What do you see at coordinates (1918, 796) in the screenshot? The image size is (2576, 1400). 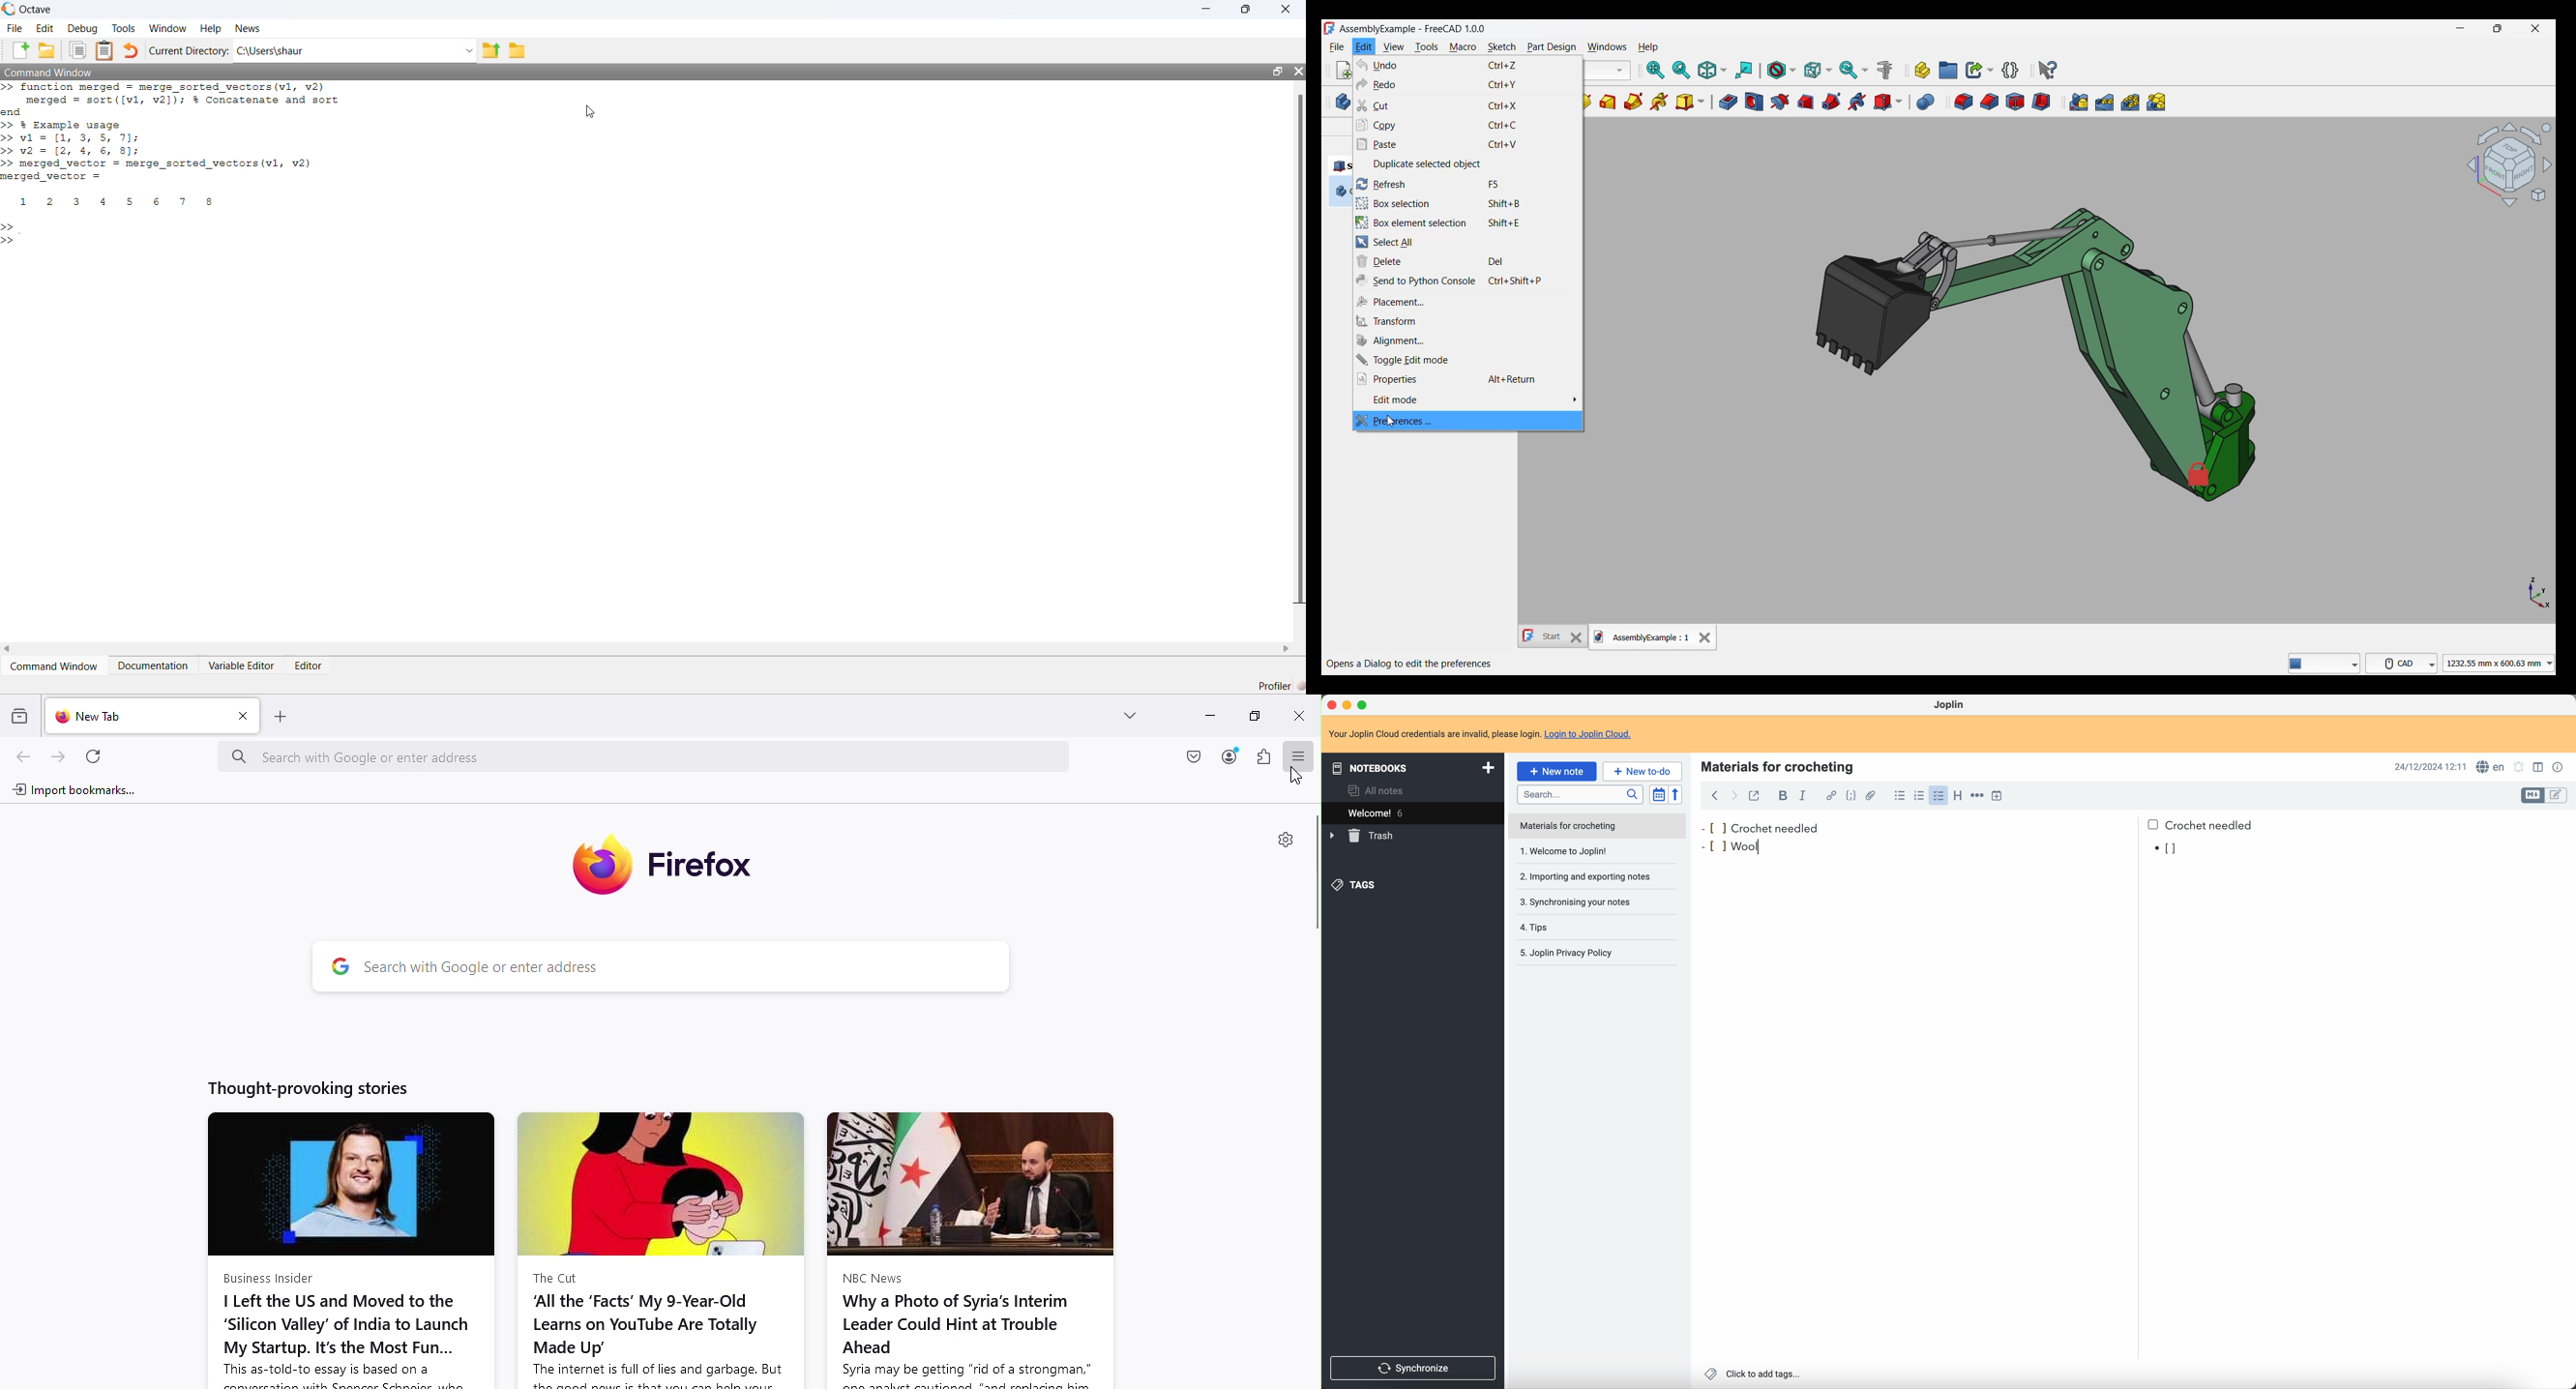 I see `numbered list` at bounding box center [1918, 796].